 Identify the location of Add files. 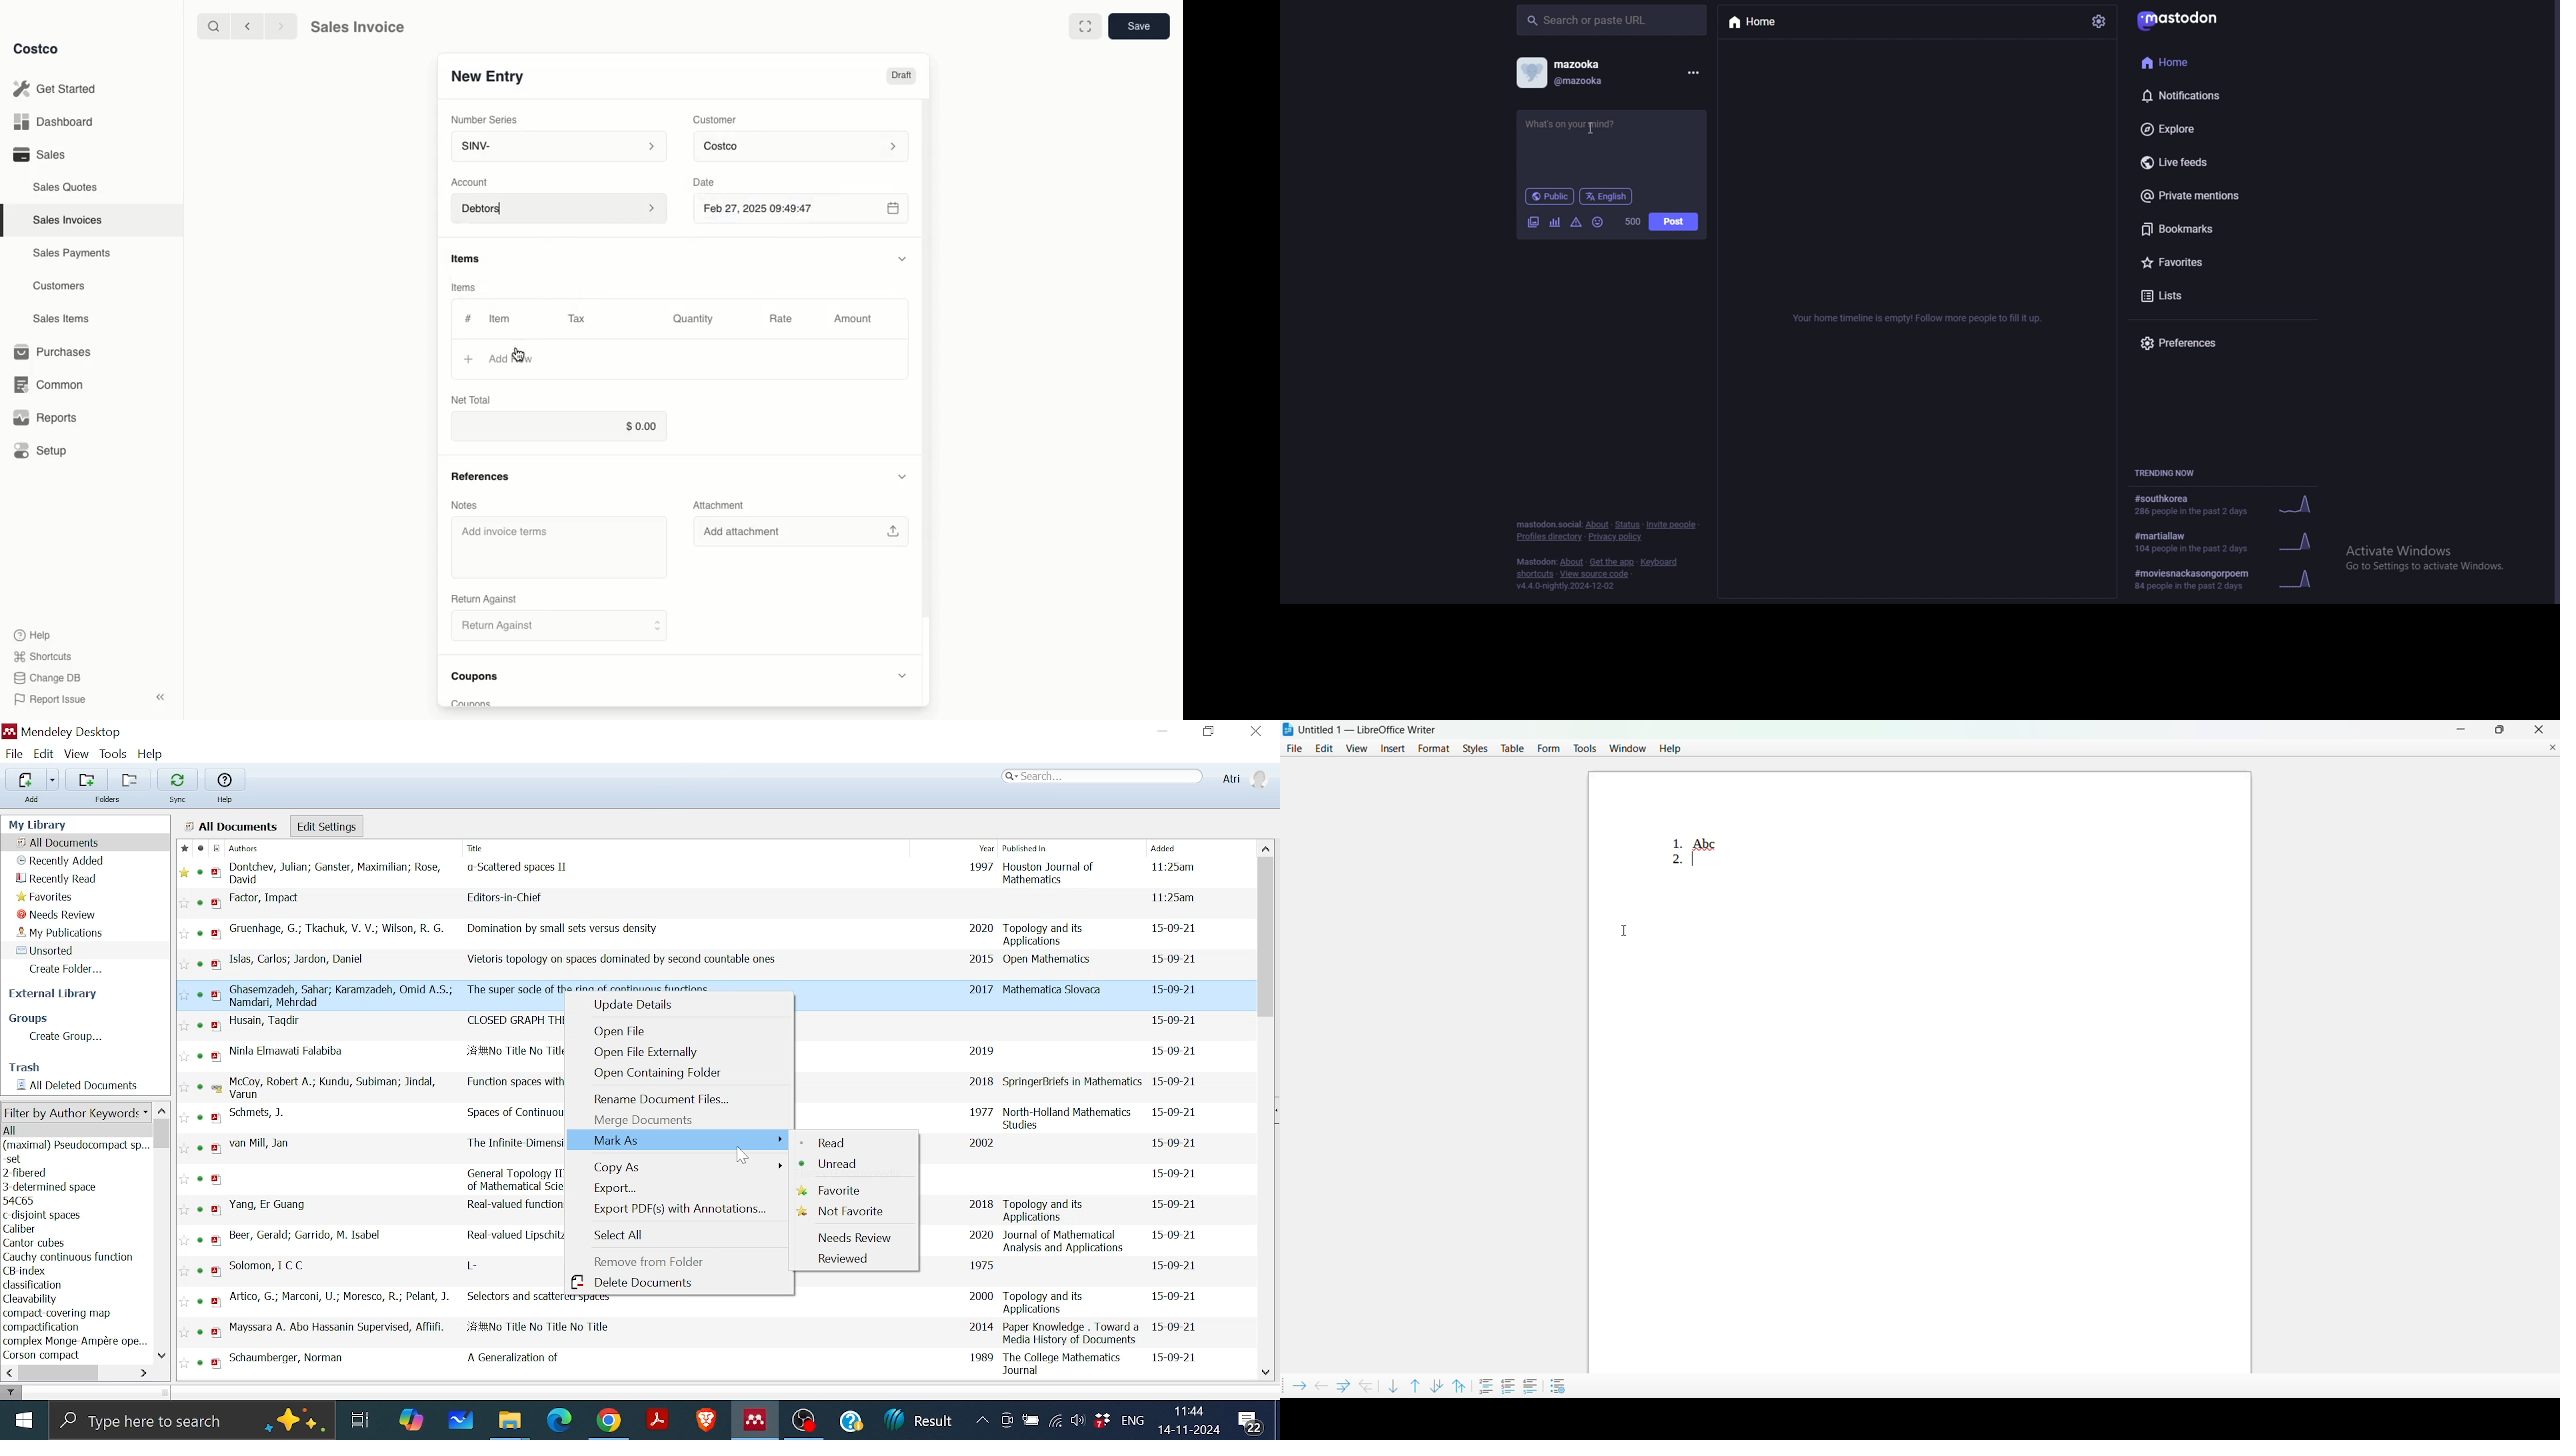
(26, 779).